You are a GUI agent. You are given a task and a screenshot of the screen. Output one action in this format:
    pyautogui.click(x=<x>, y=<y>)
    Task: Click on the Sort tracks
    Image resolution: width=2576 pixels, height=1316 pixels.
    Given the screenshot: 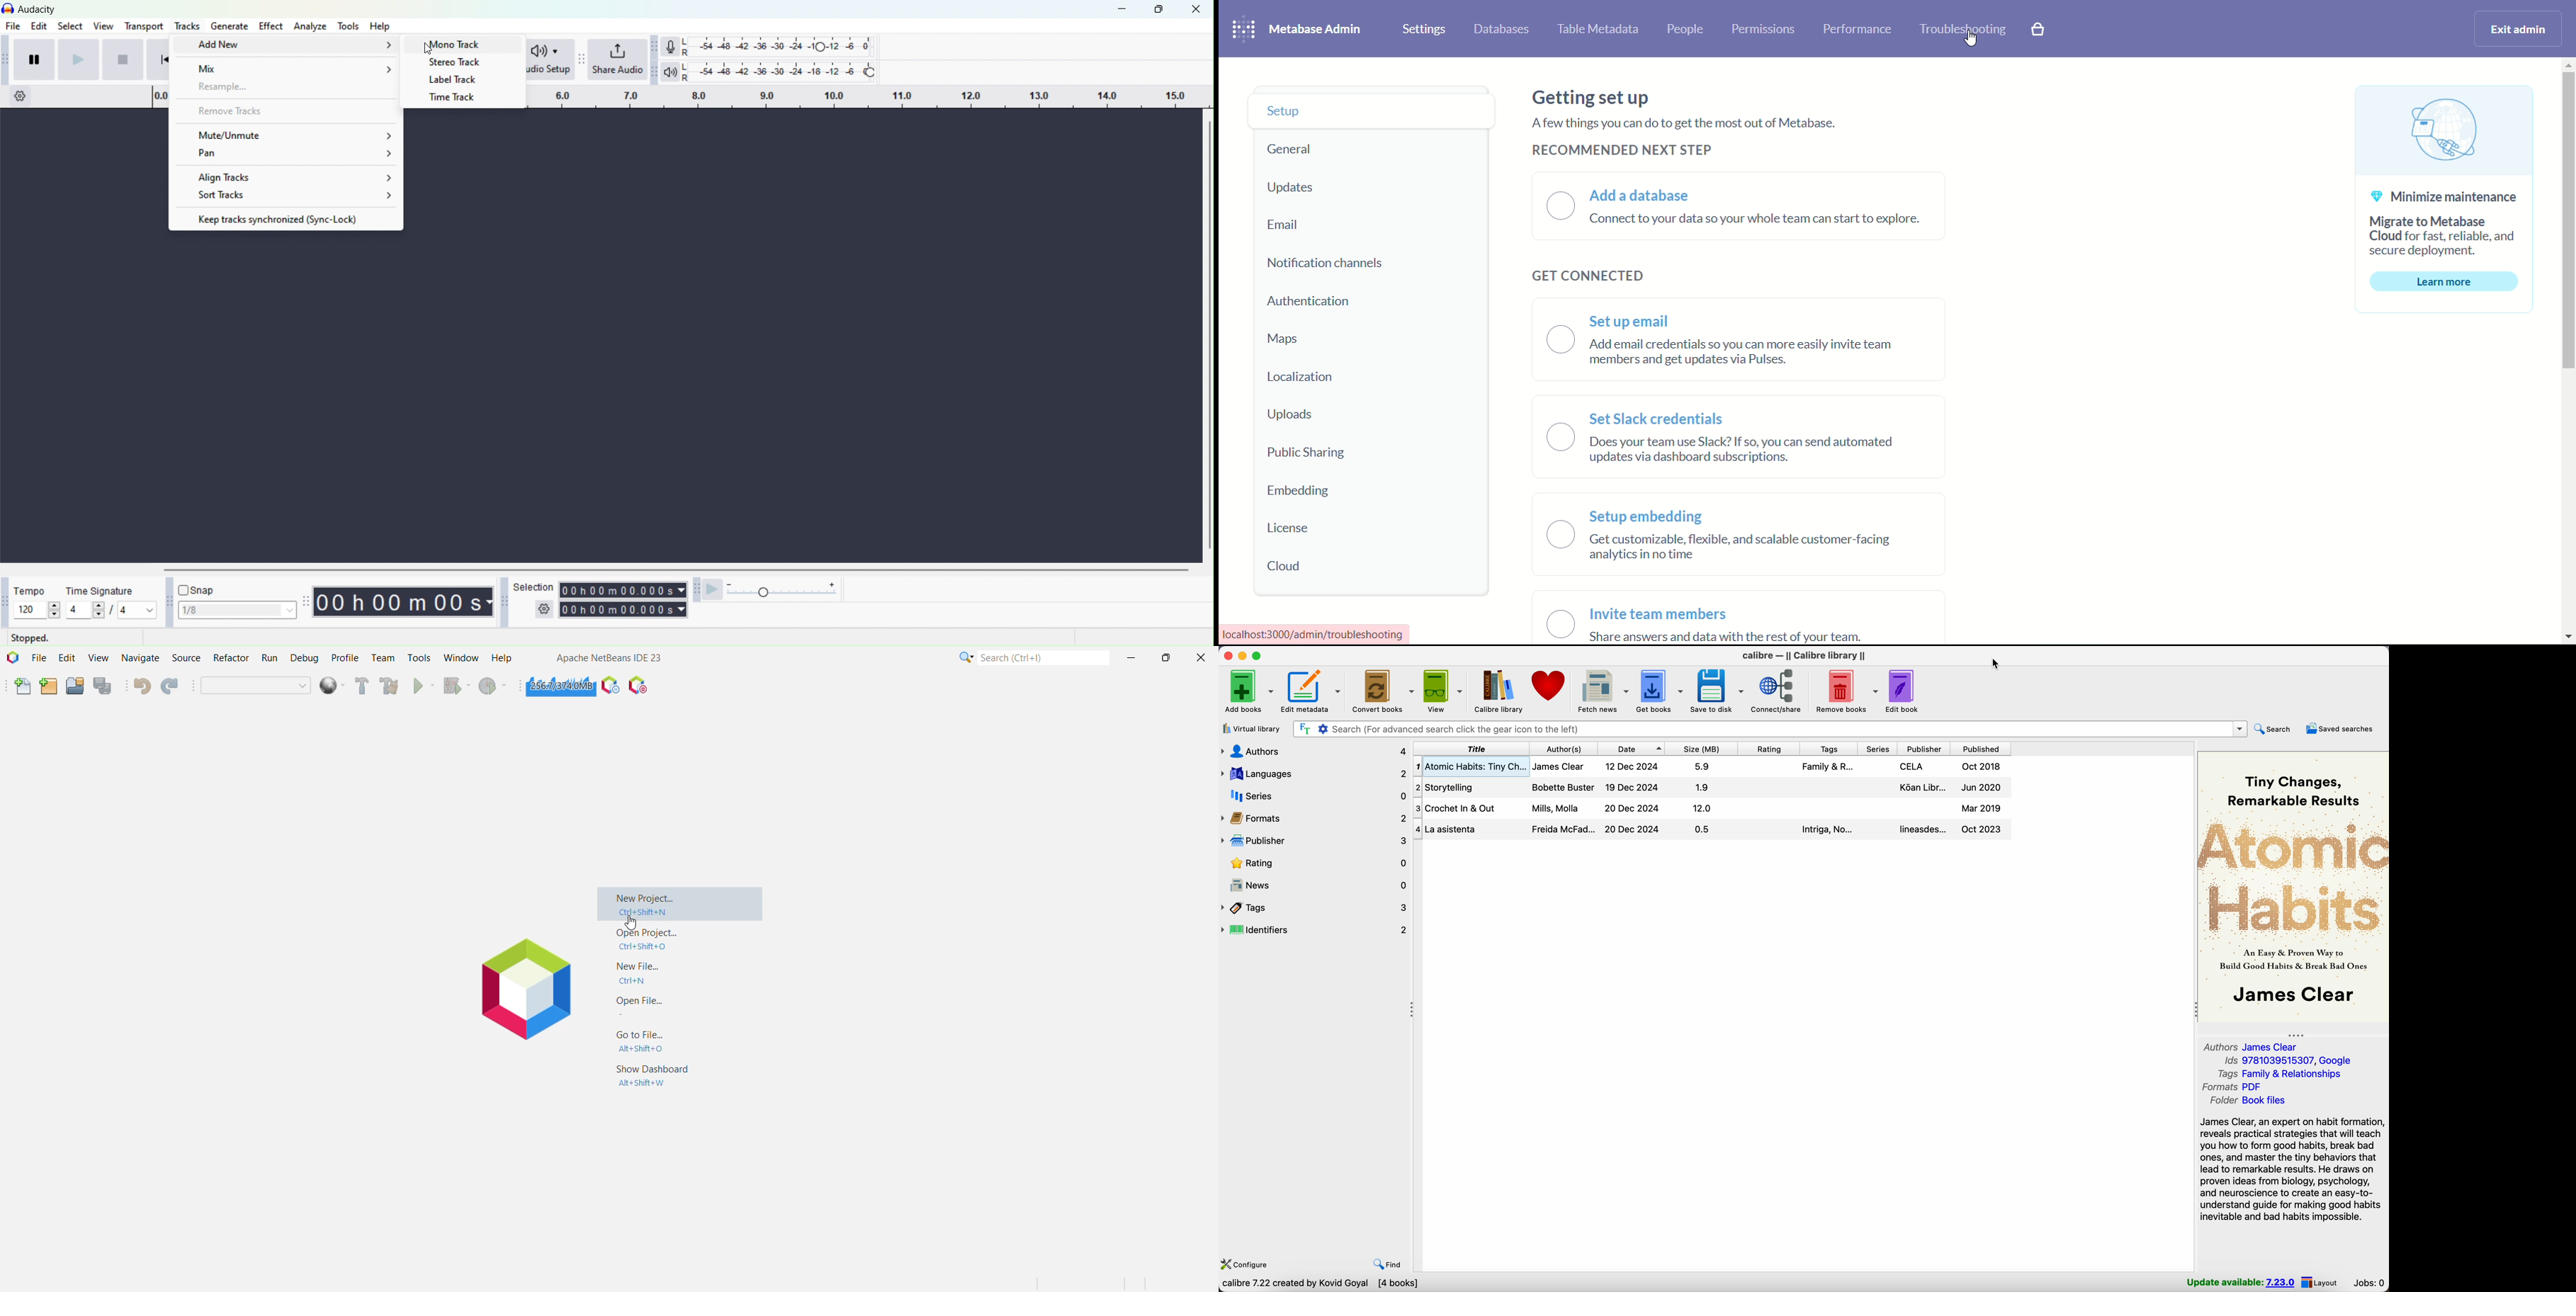 What is the action you would take?
    pyautogui.click(x=286, y=197)
    